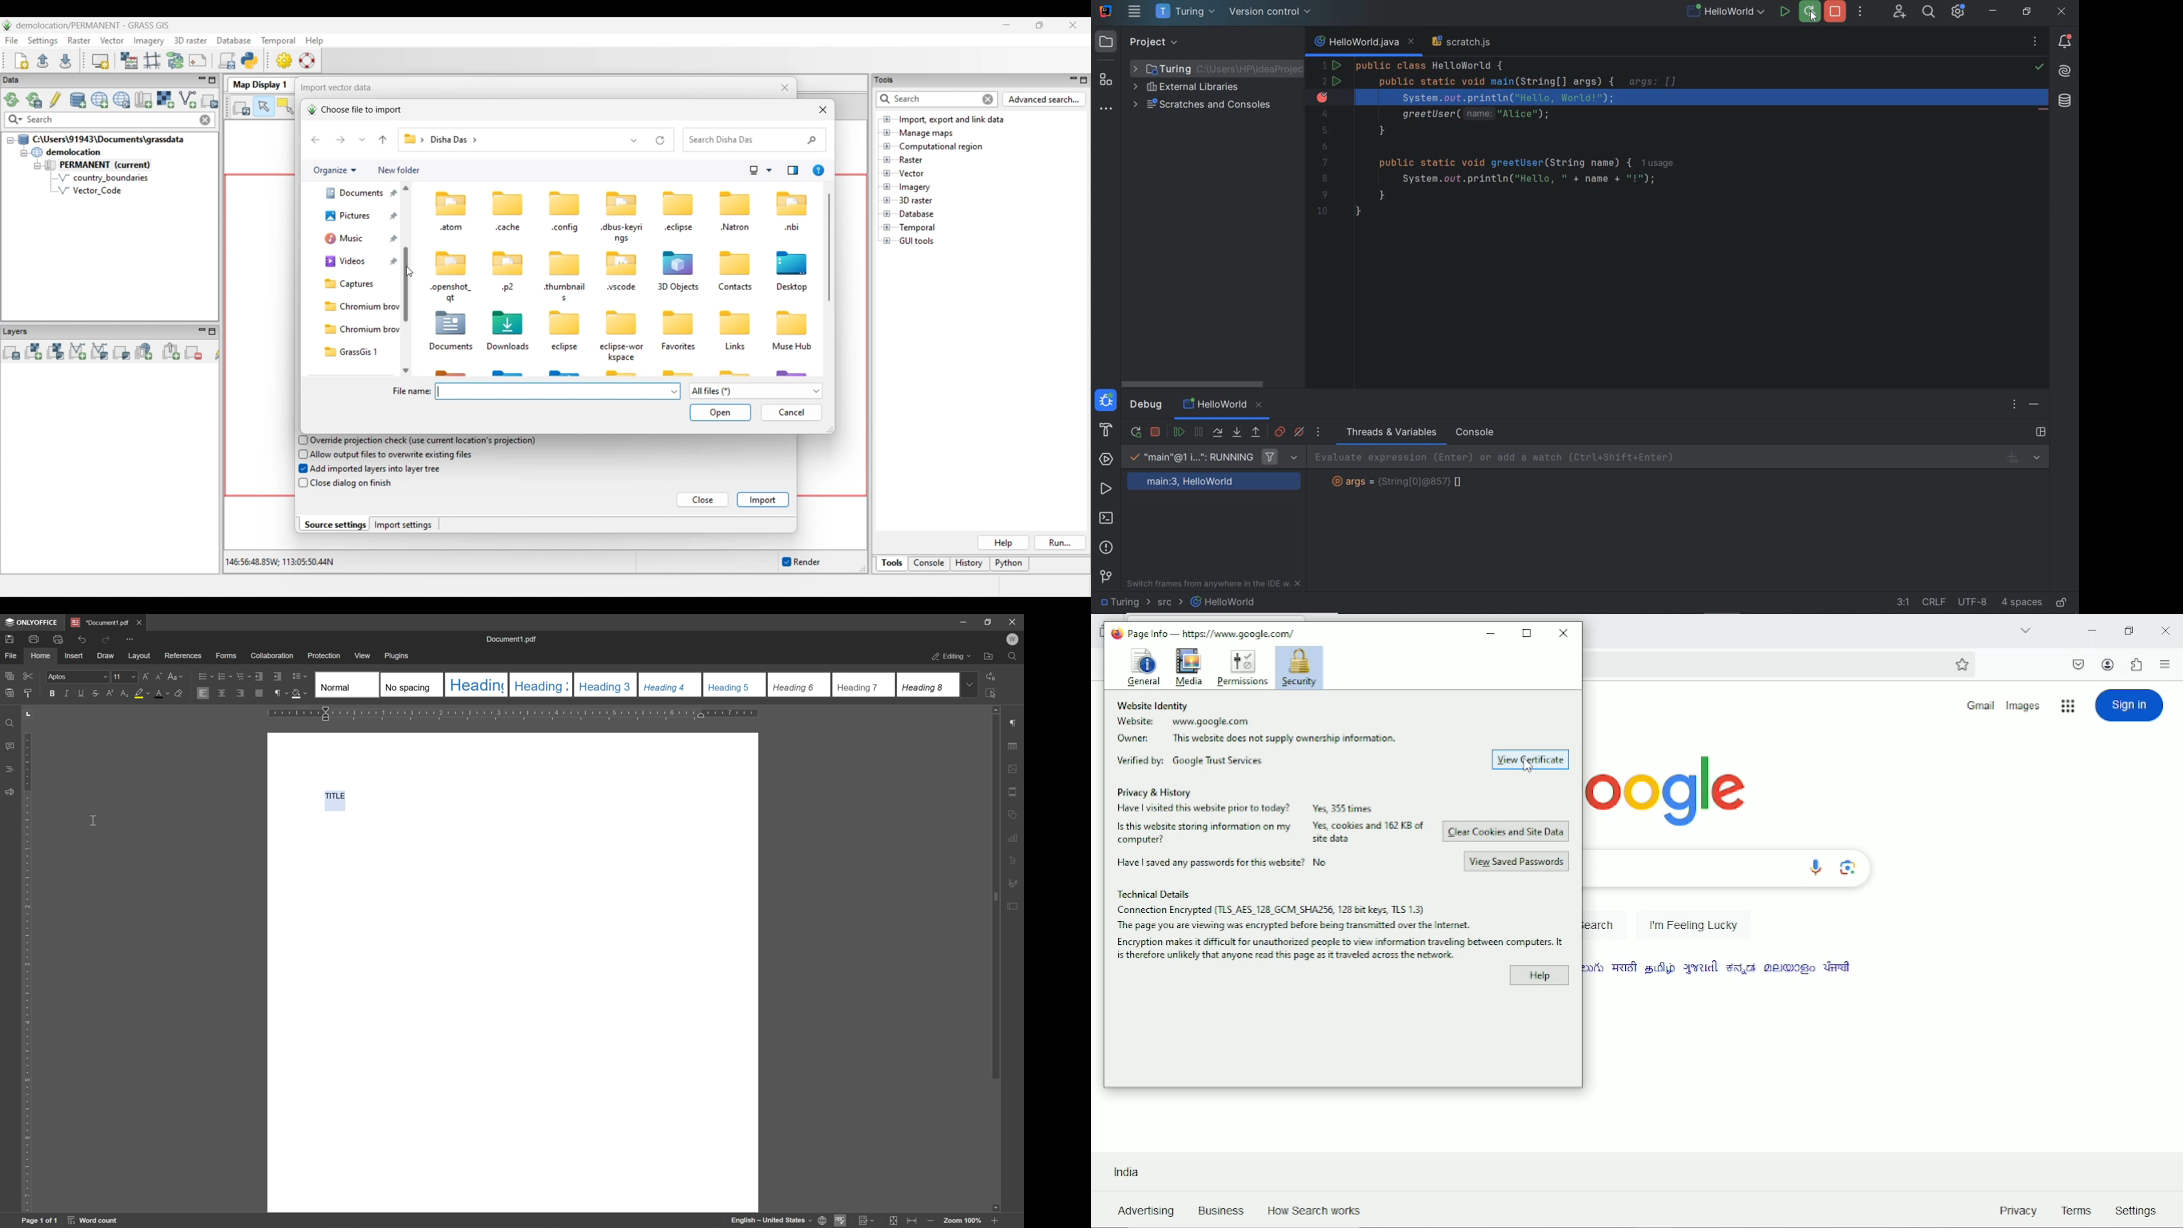 The image size is (2184, 1232). Describe the element at coordinates (1528, 632) in the screenshot. I see `Maximize` at that location.